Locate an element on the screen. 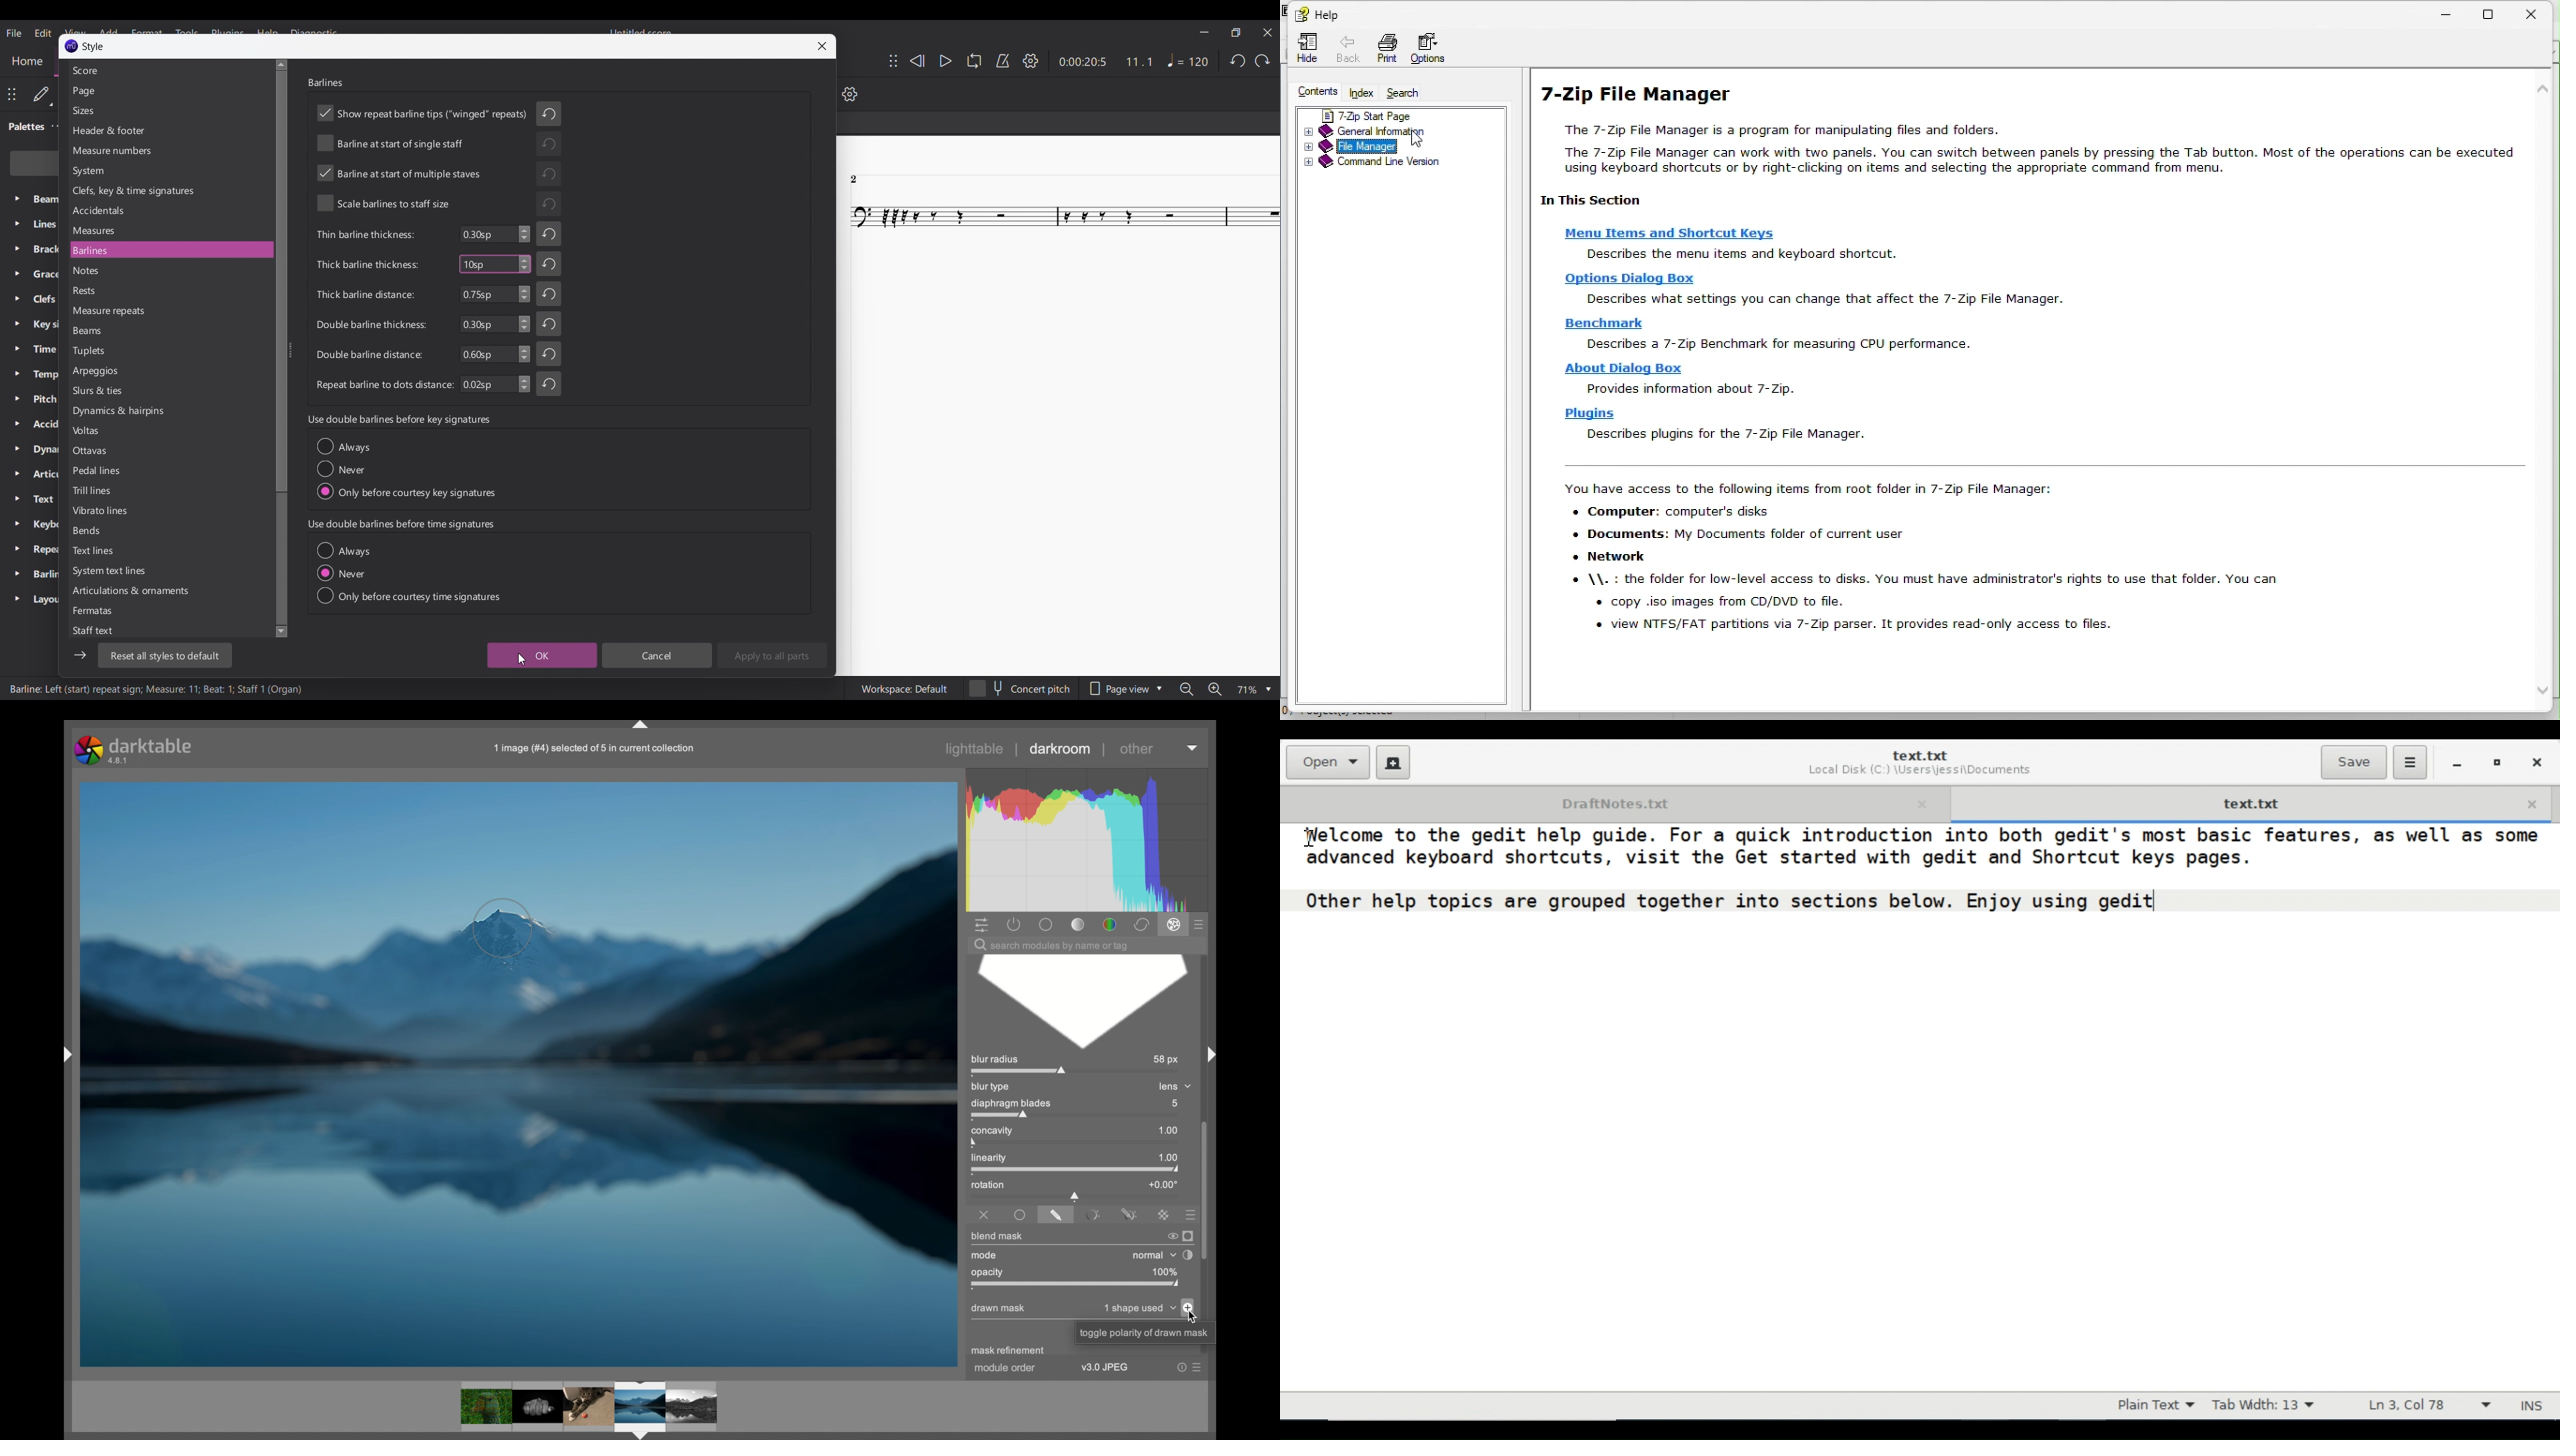 The image size is (2576, 1456). opacity is located at coordinates (989, 1272).